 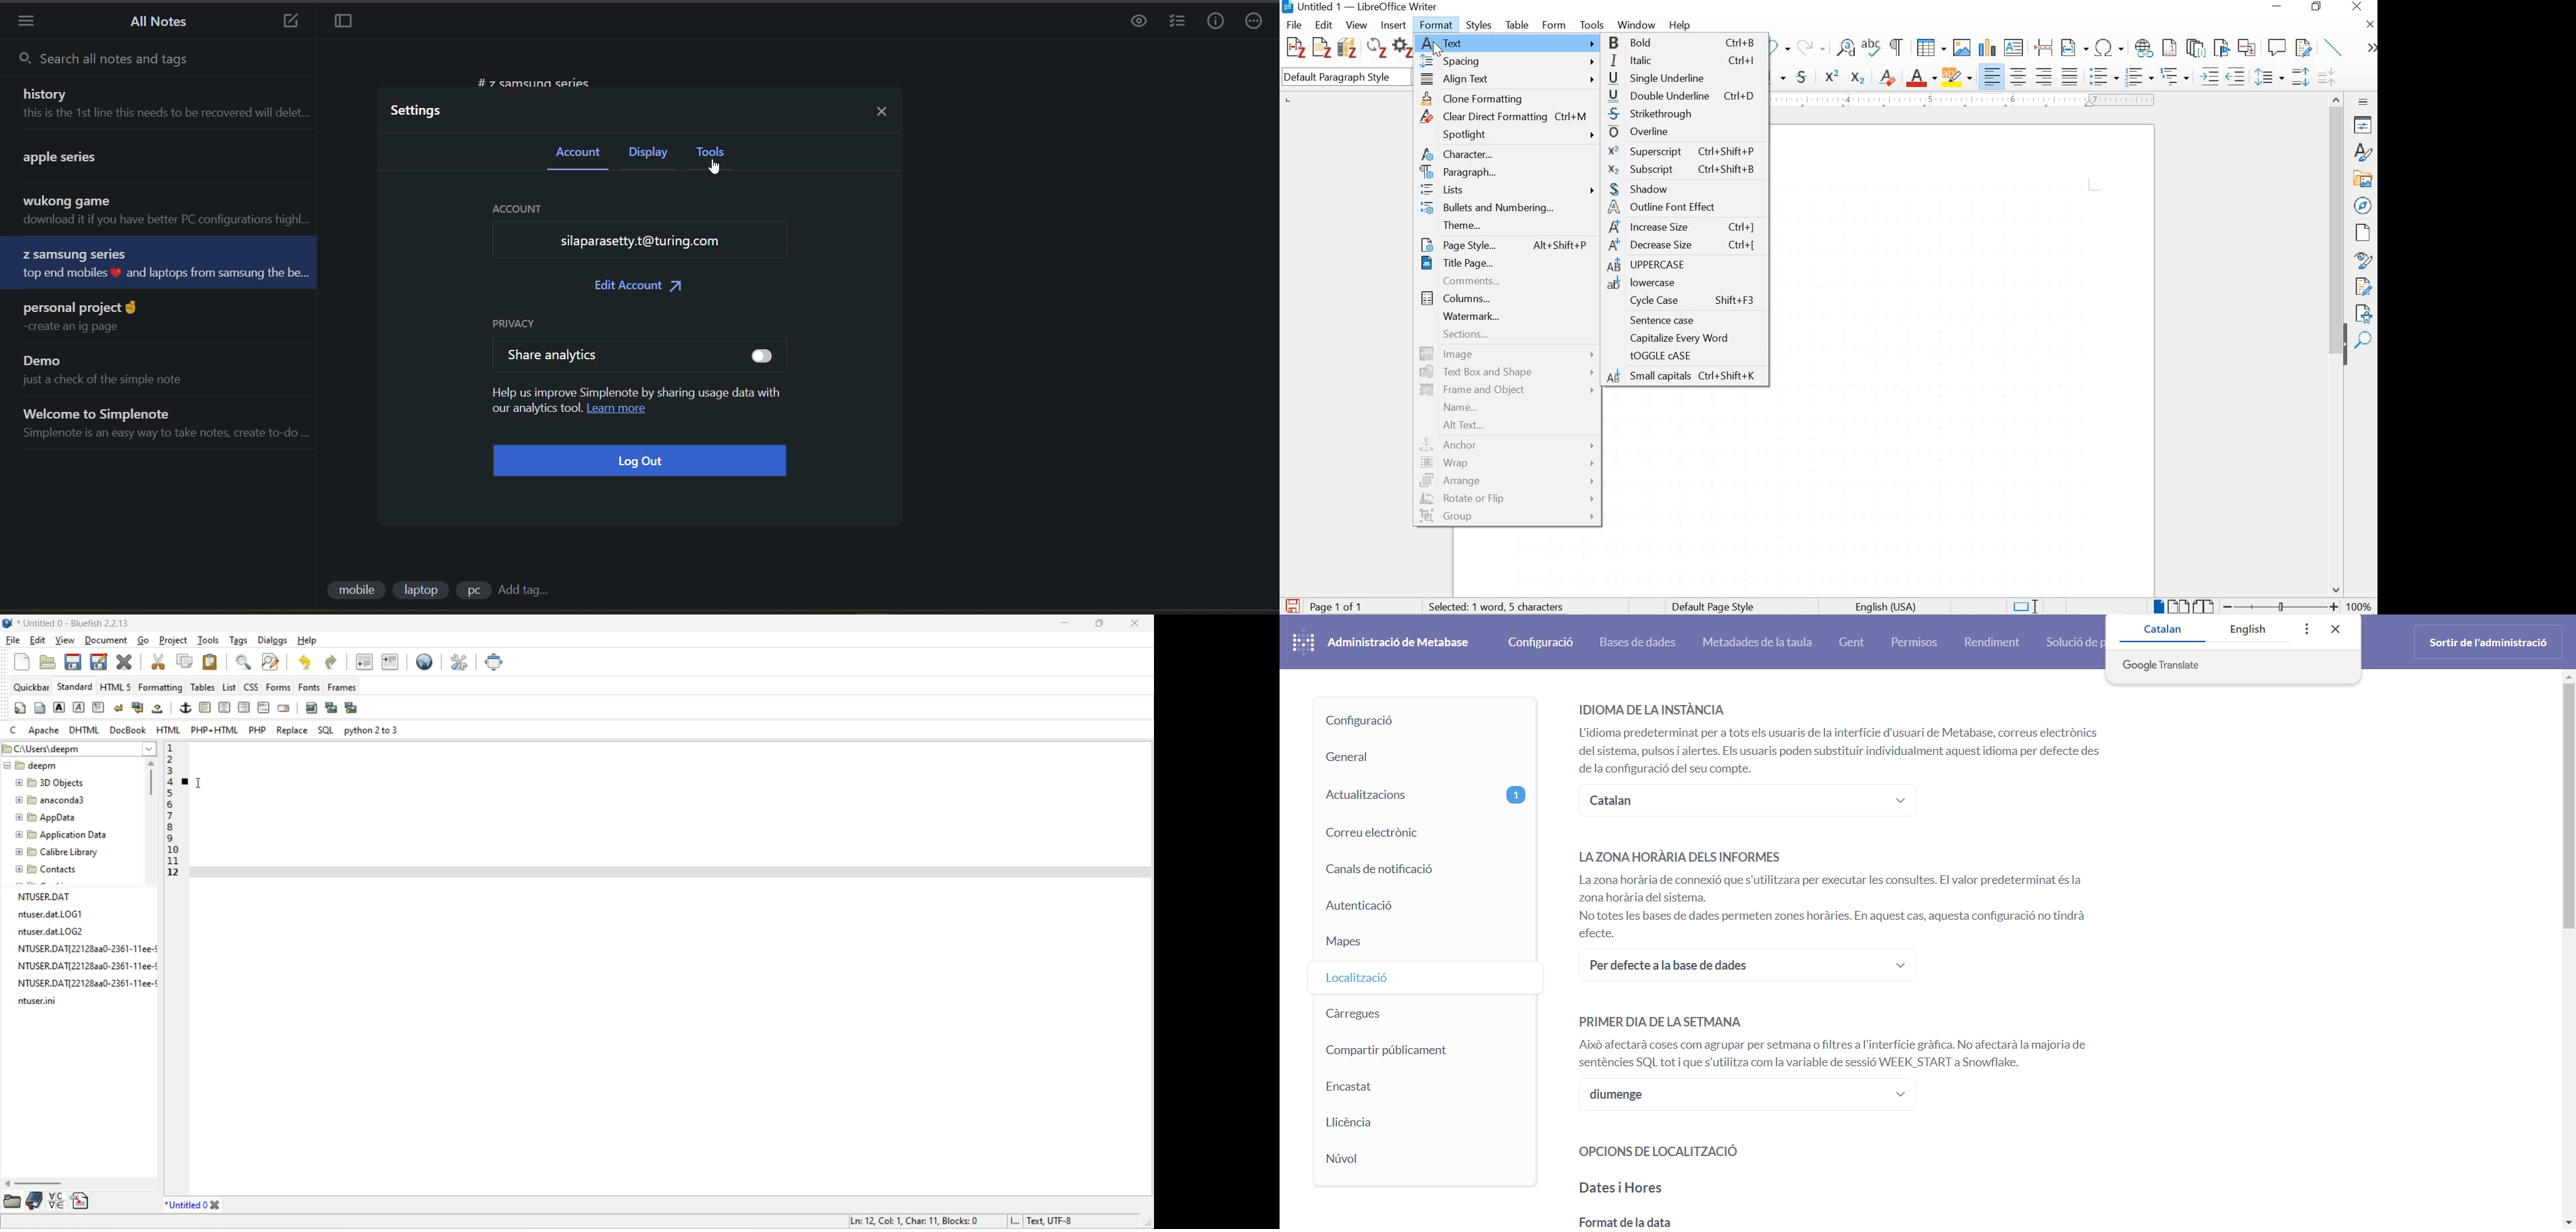 I want to click on insert page break, so click(x=2044, y=46).